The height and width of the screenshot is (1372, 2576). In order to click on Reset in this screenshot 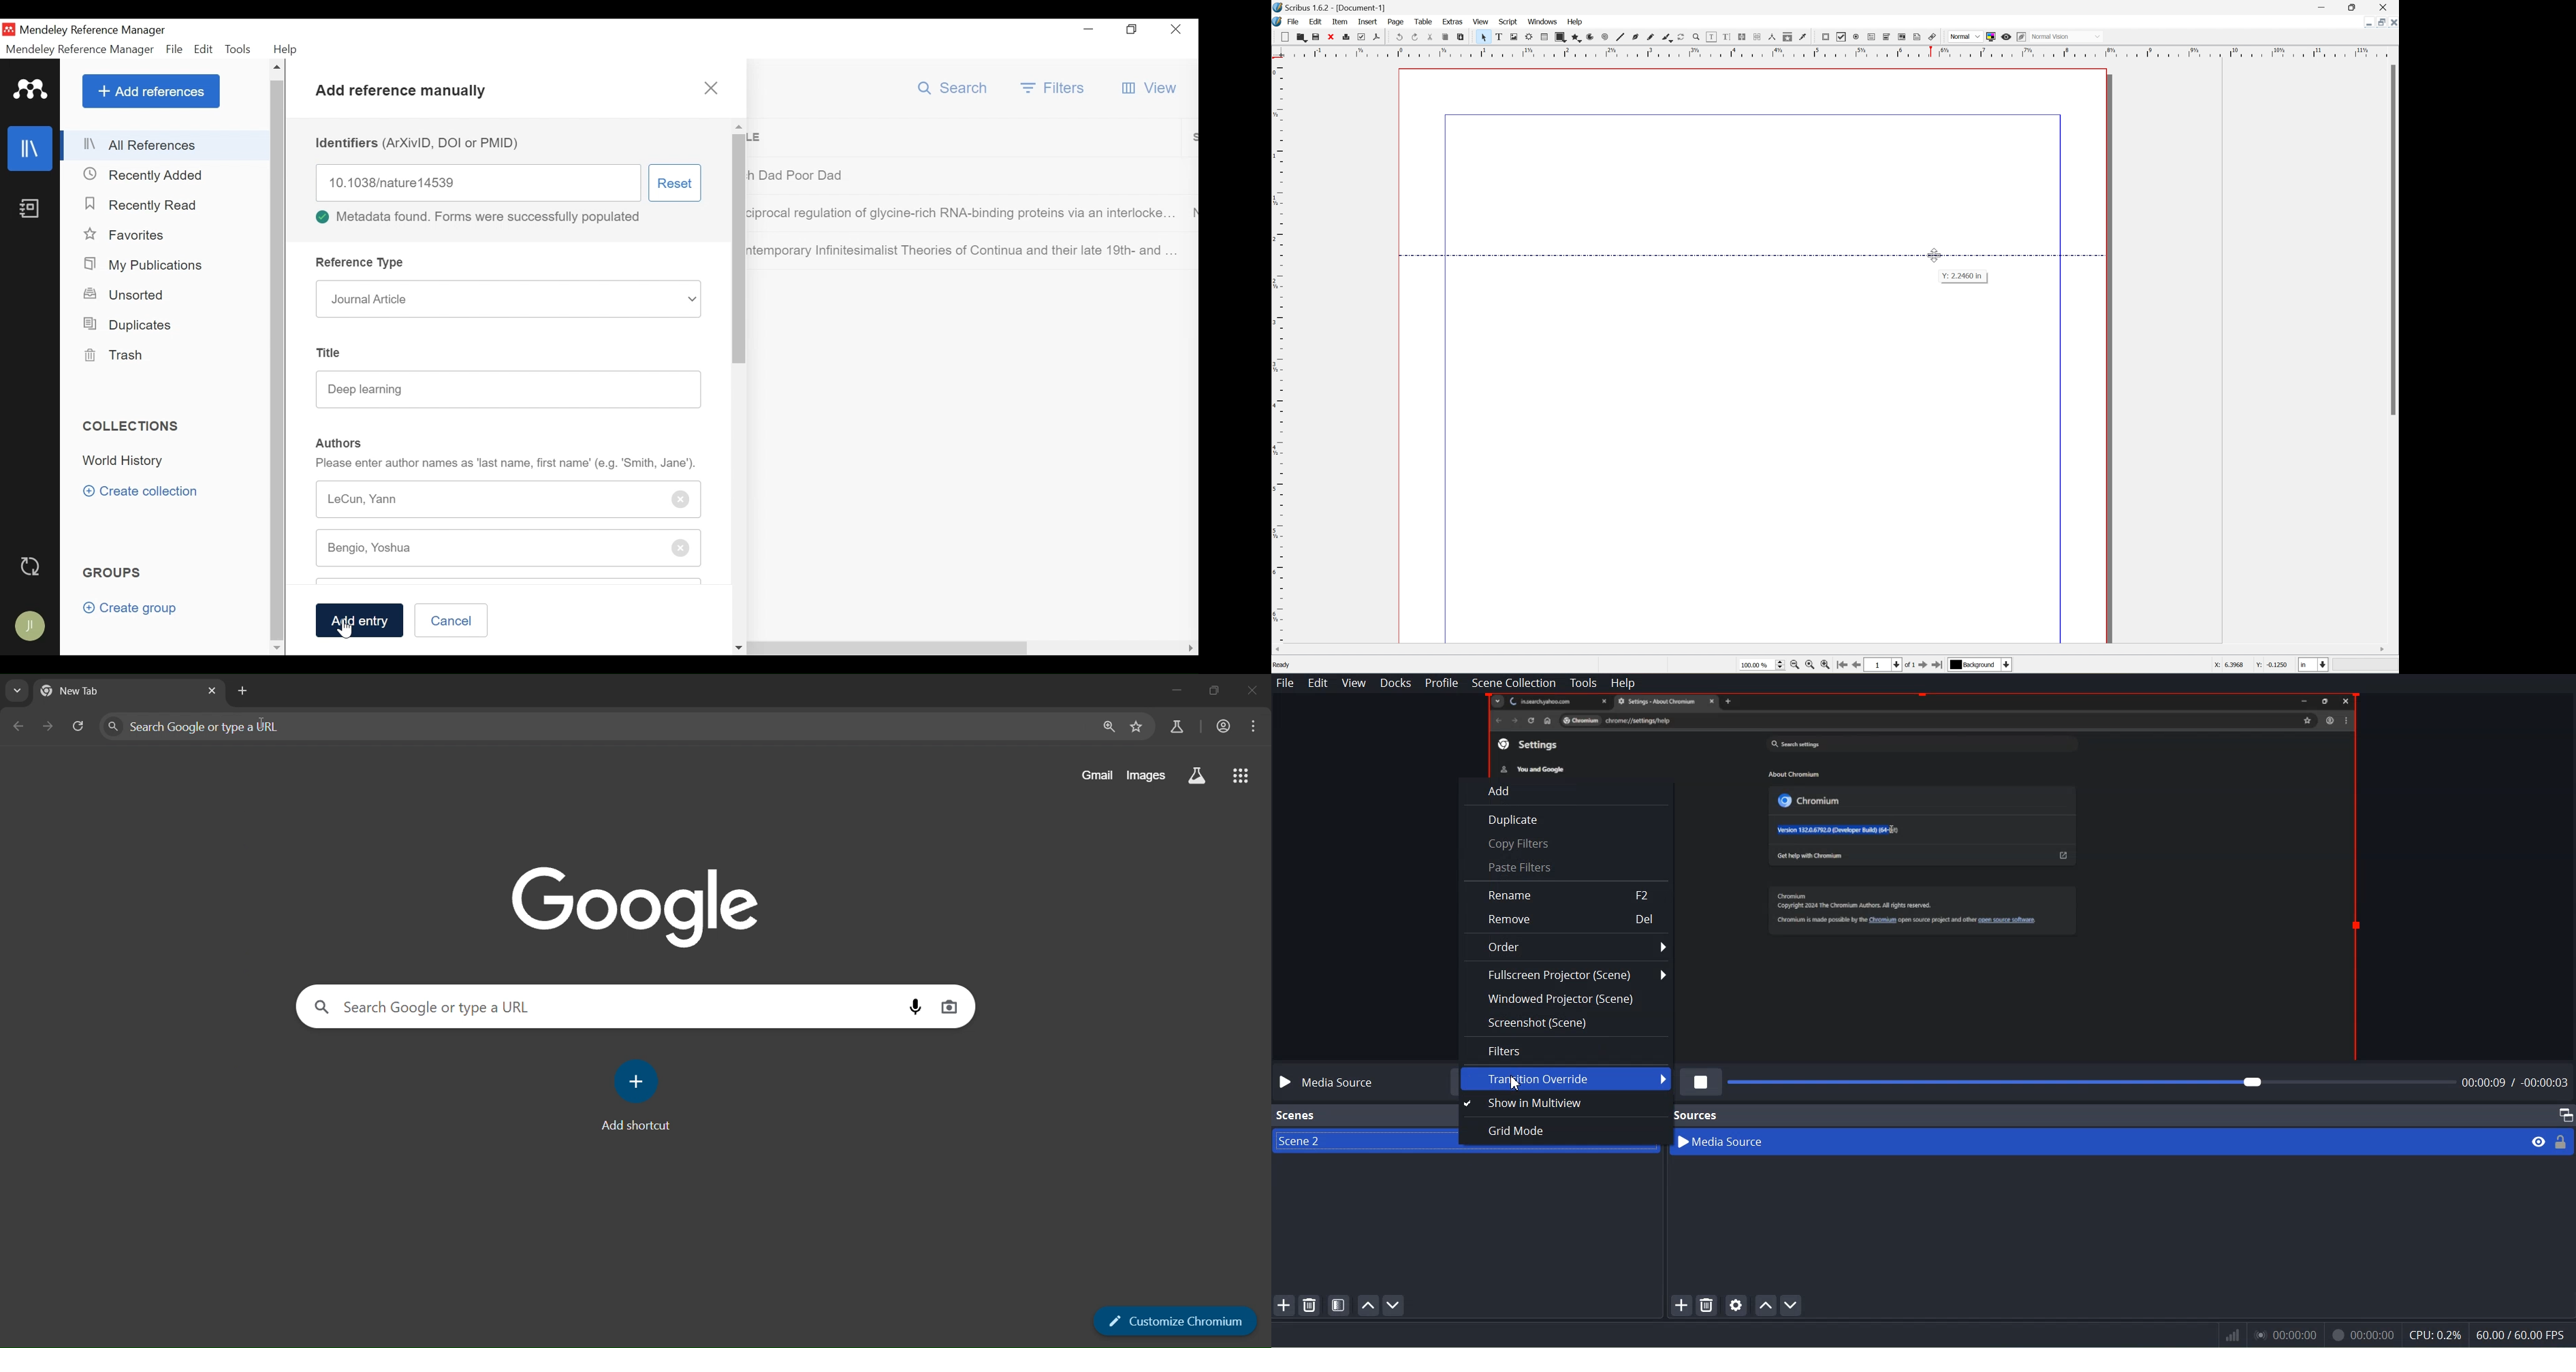, I will do `click(675, 182)`.